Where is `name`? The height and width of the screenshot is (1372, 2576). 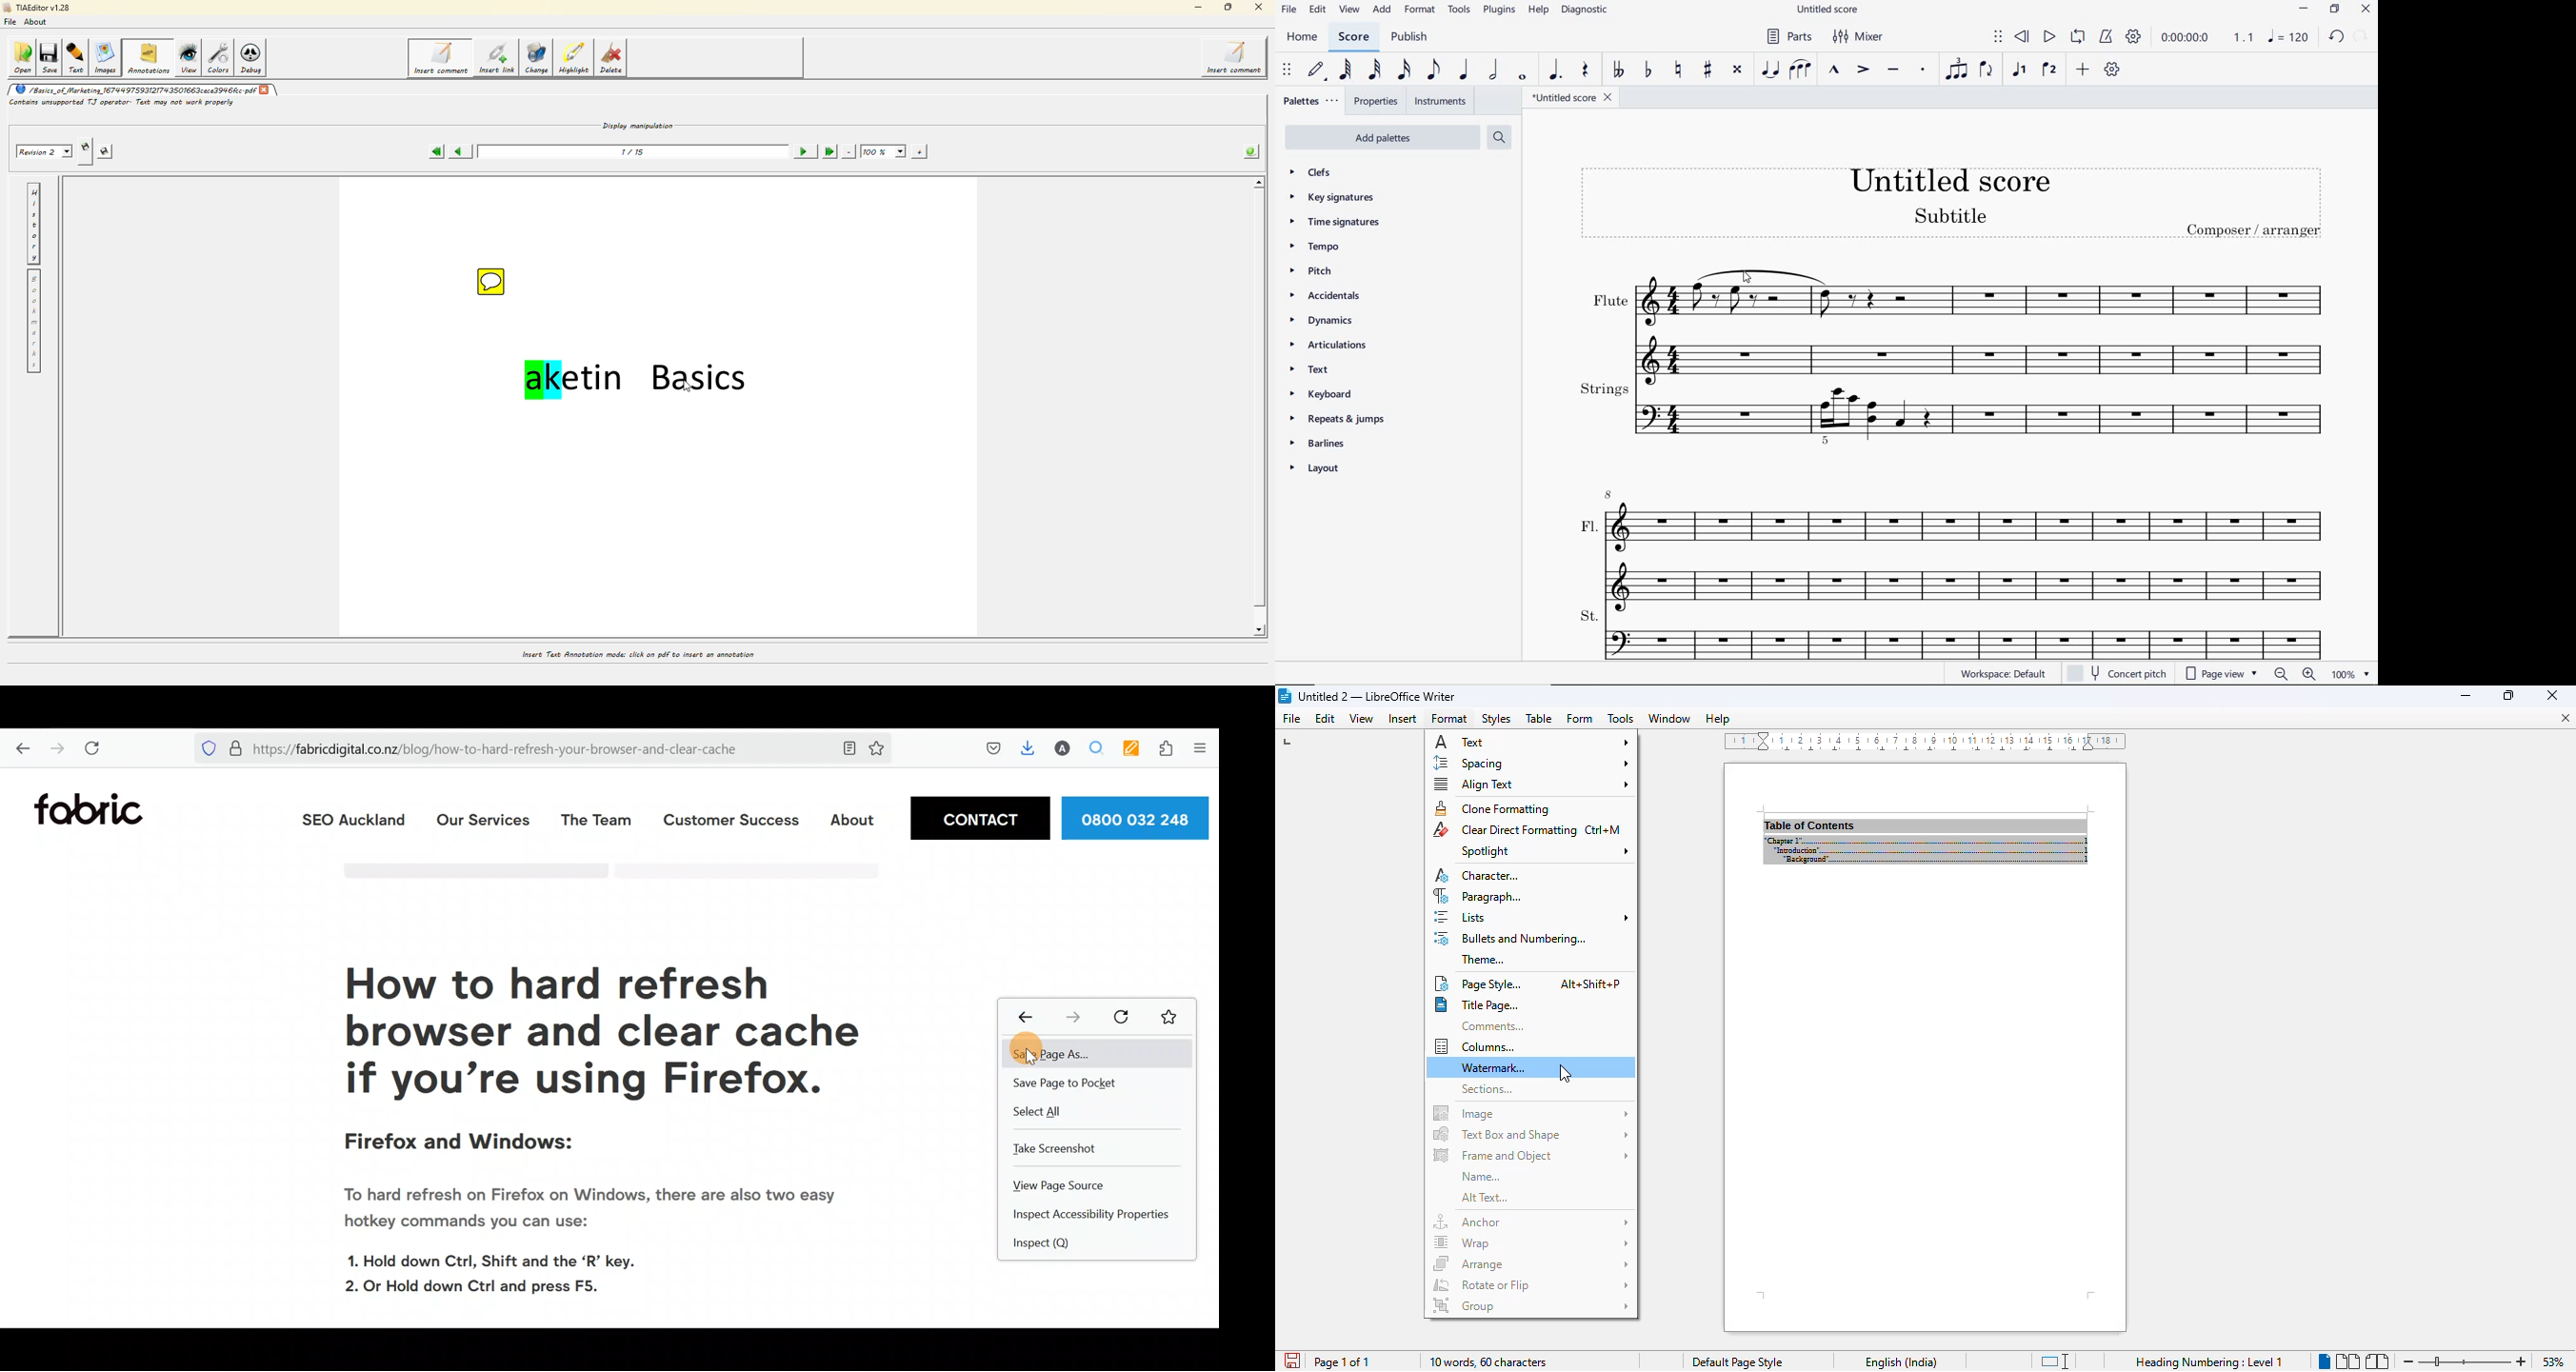 name is located at coordinates (1480, 1176).